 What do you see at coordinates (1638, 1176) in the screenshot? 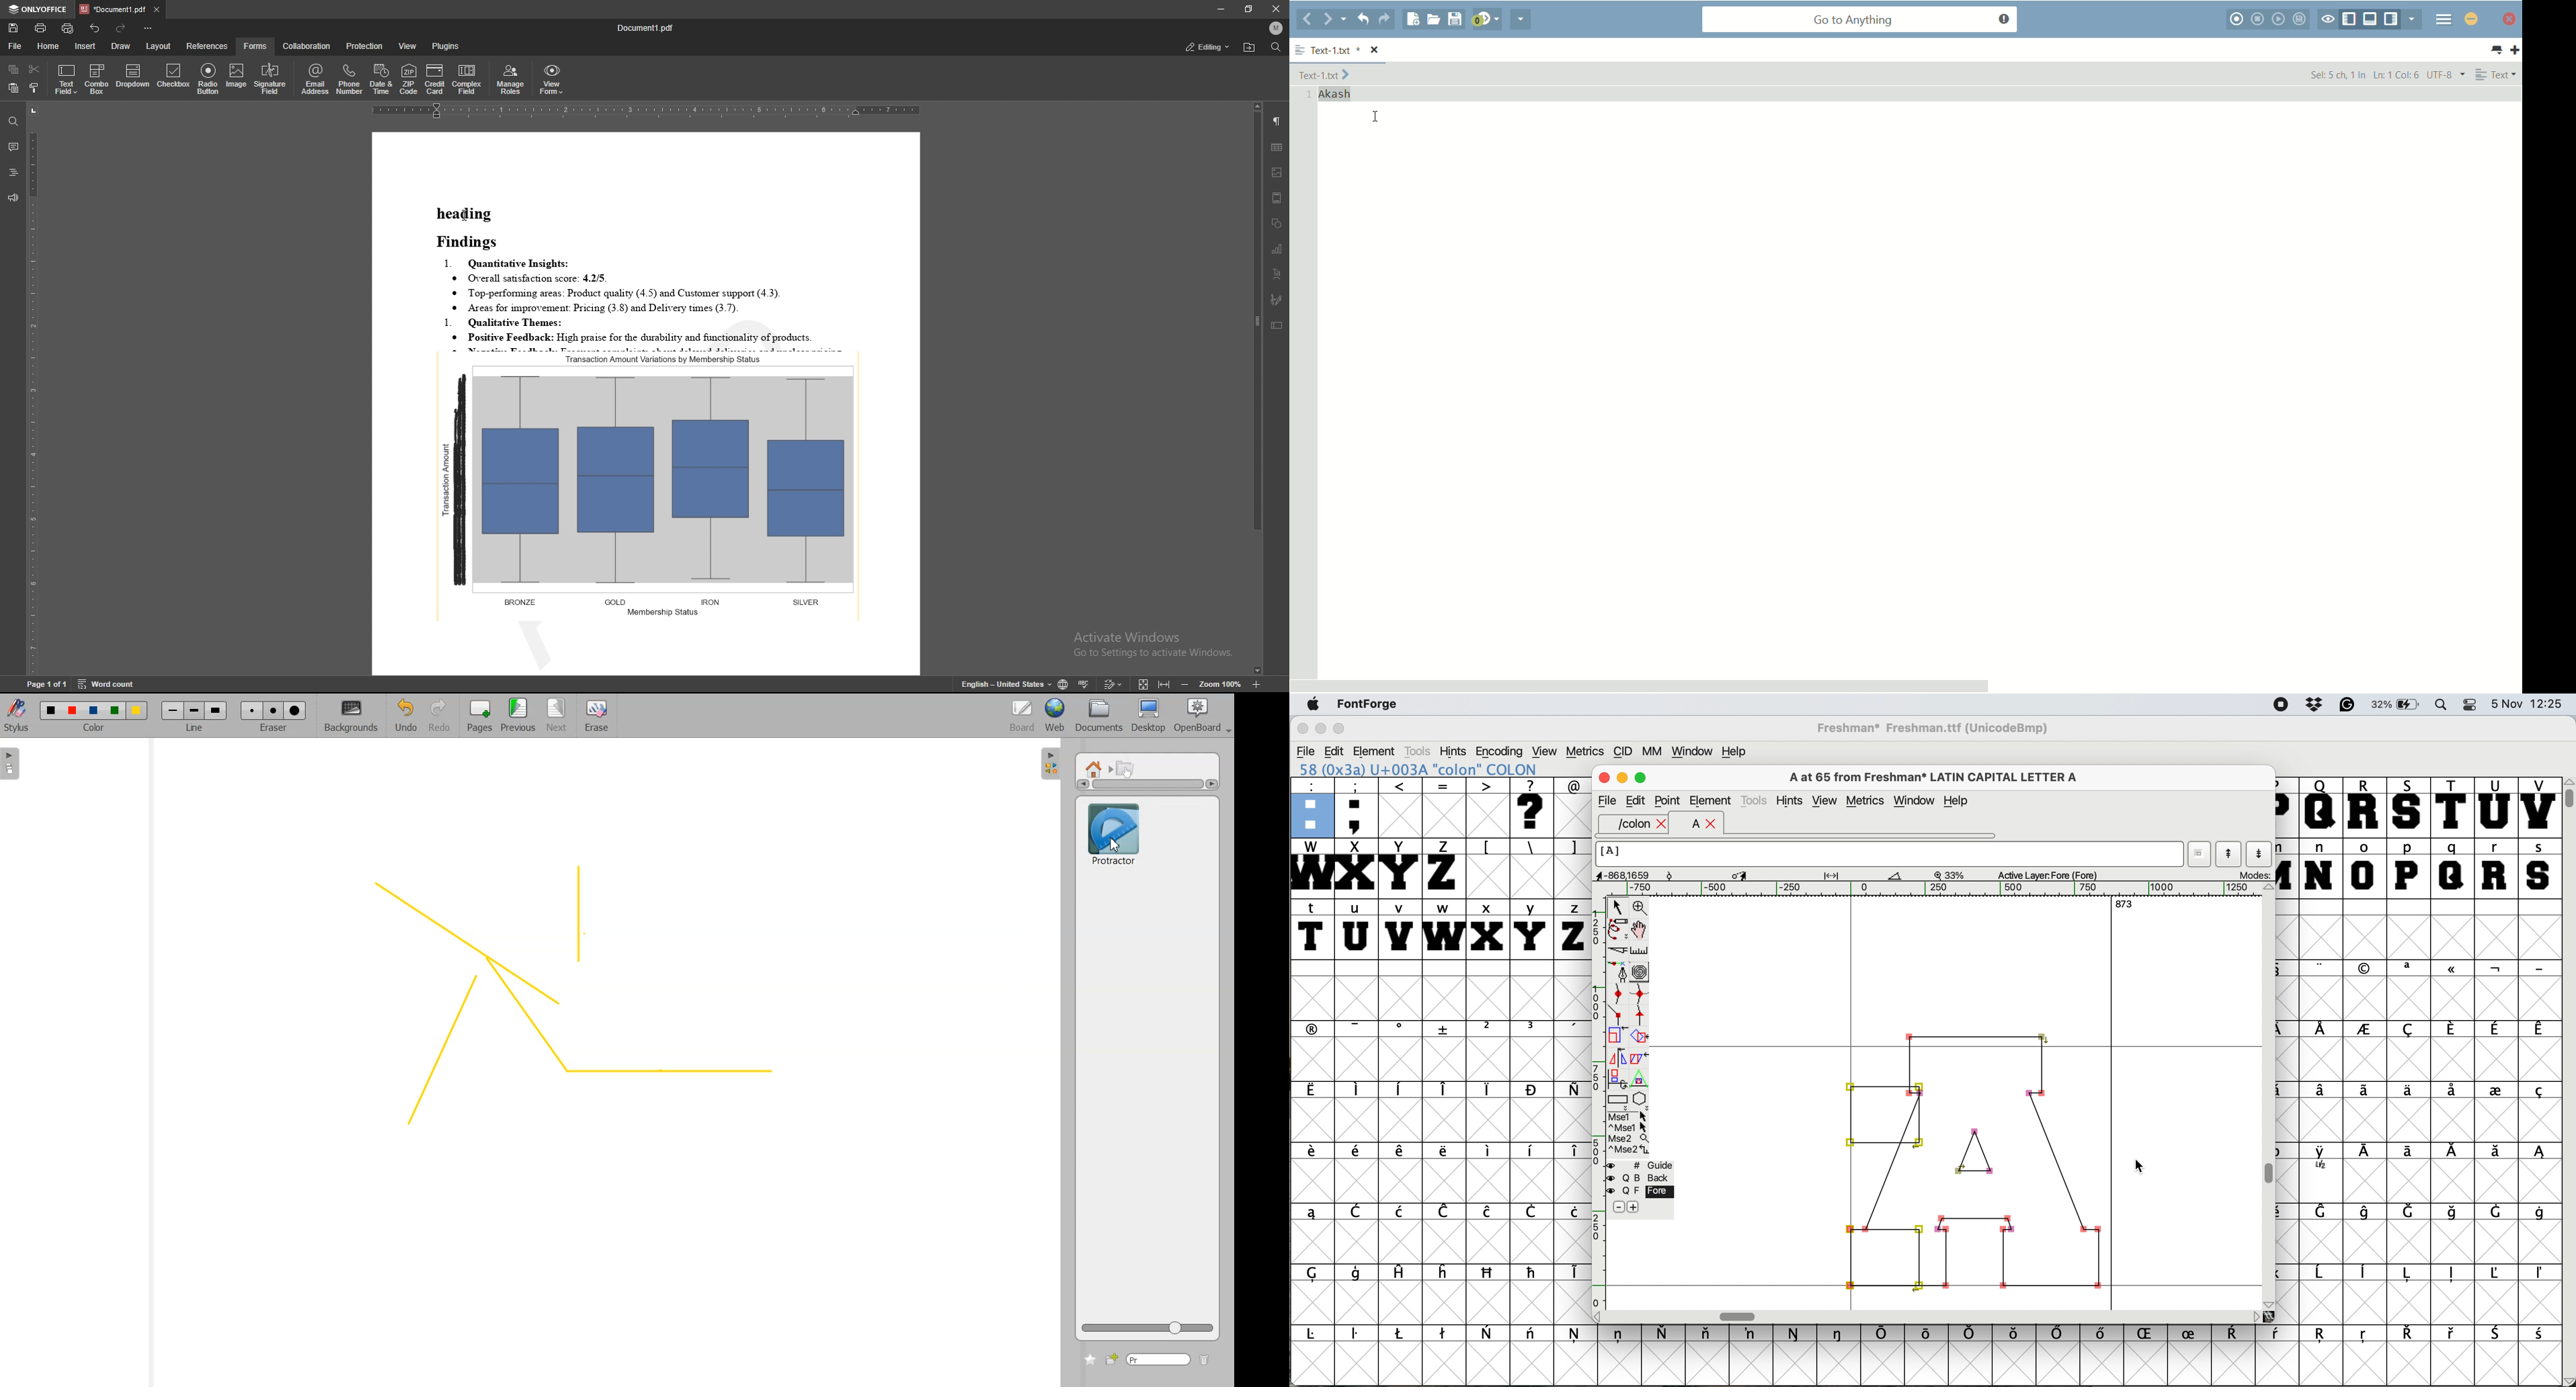
I see `back` at bounding box center [1638, 1176].